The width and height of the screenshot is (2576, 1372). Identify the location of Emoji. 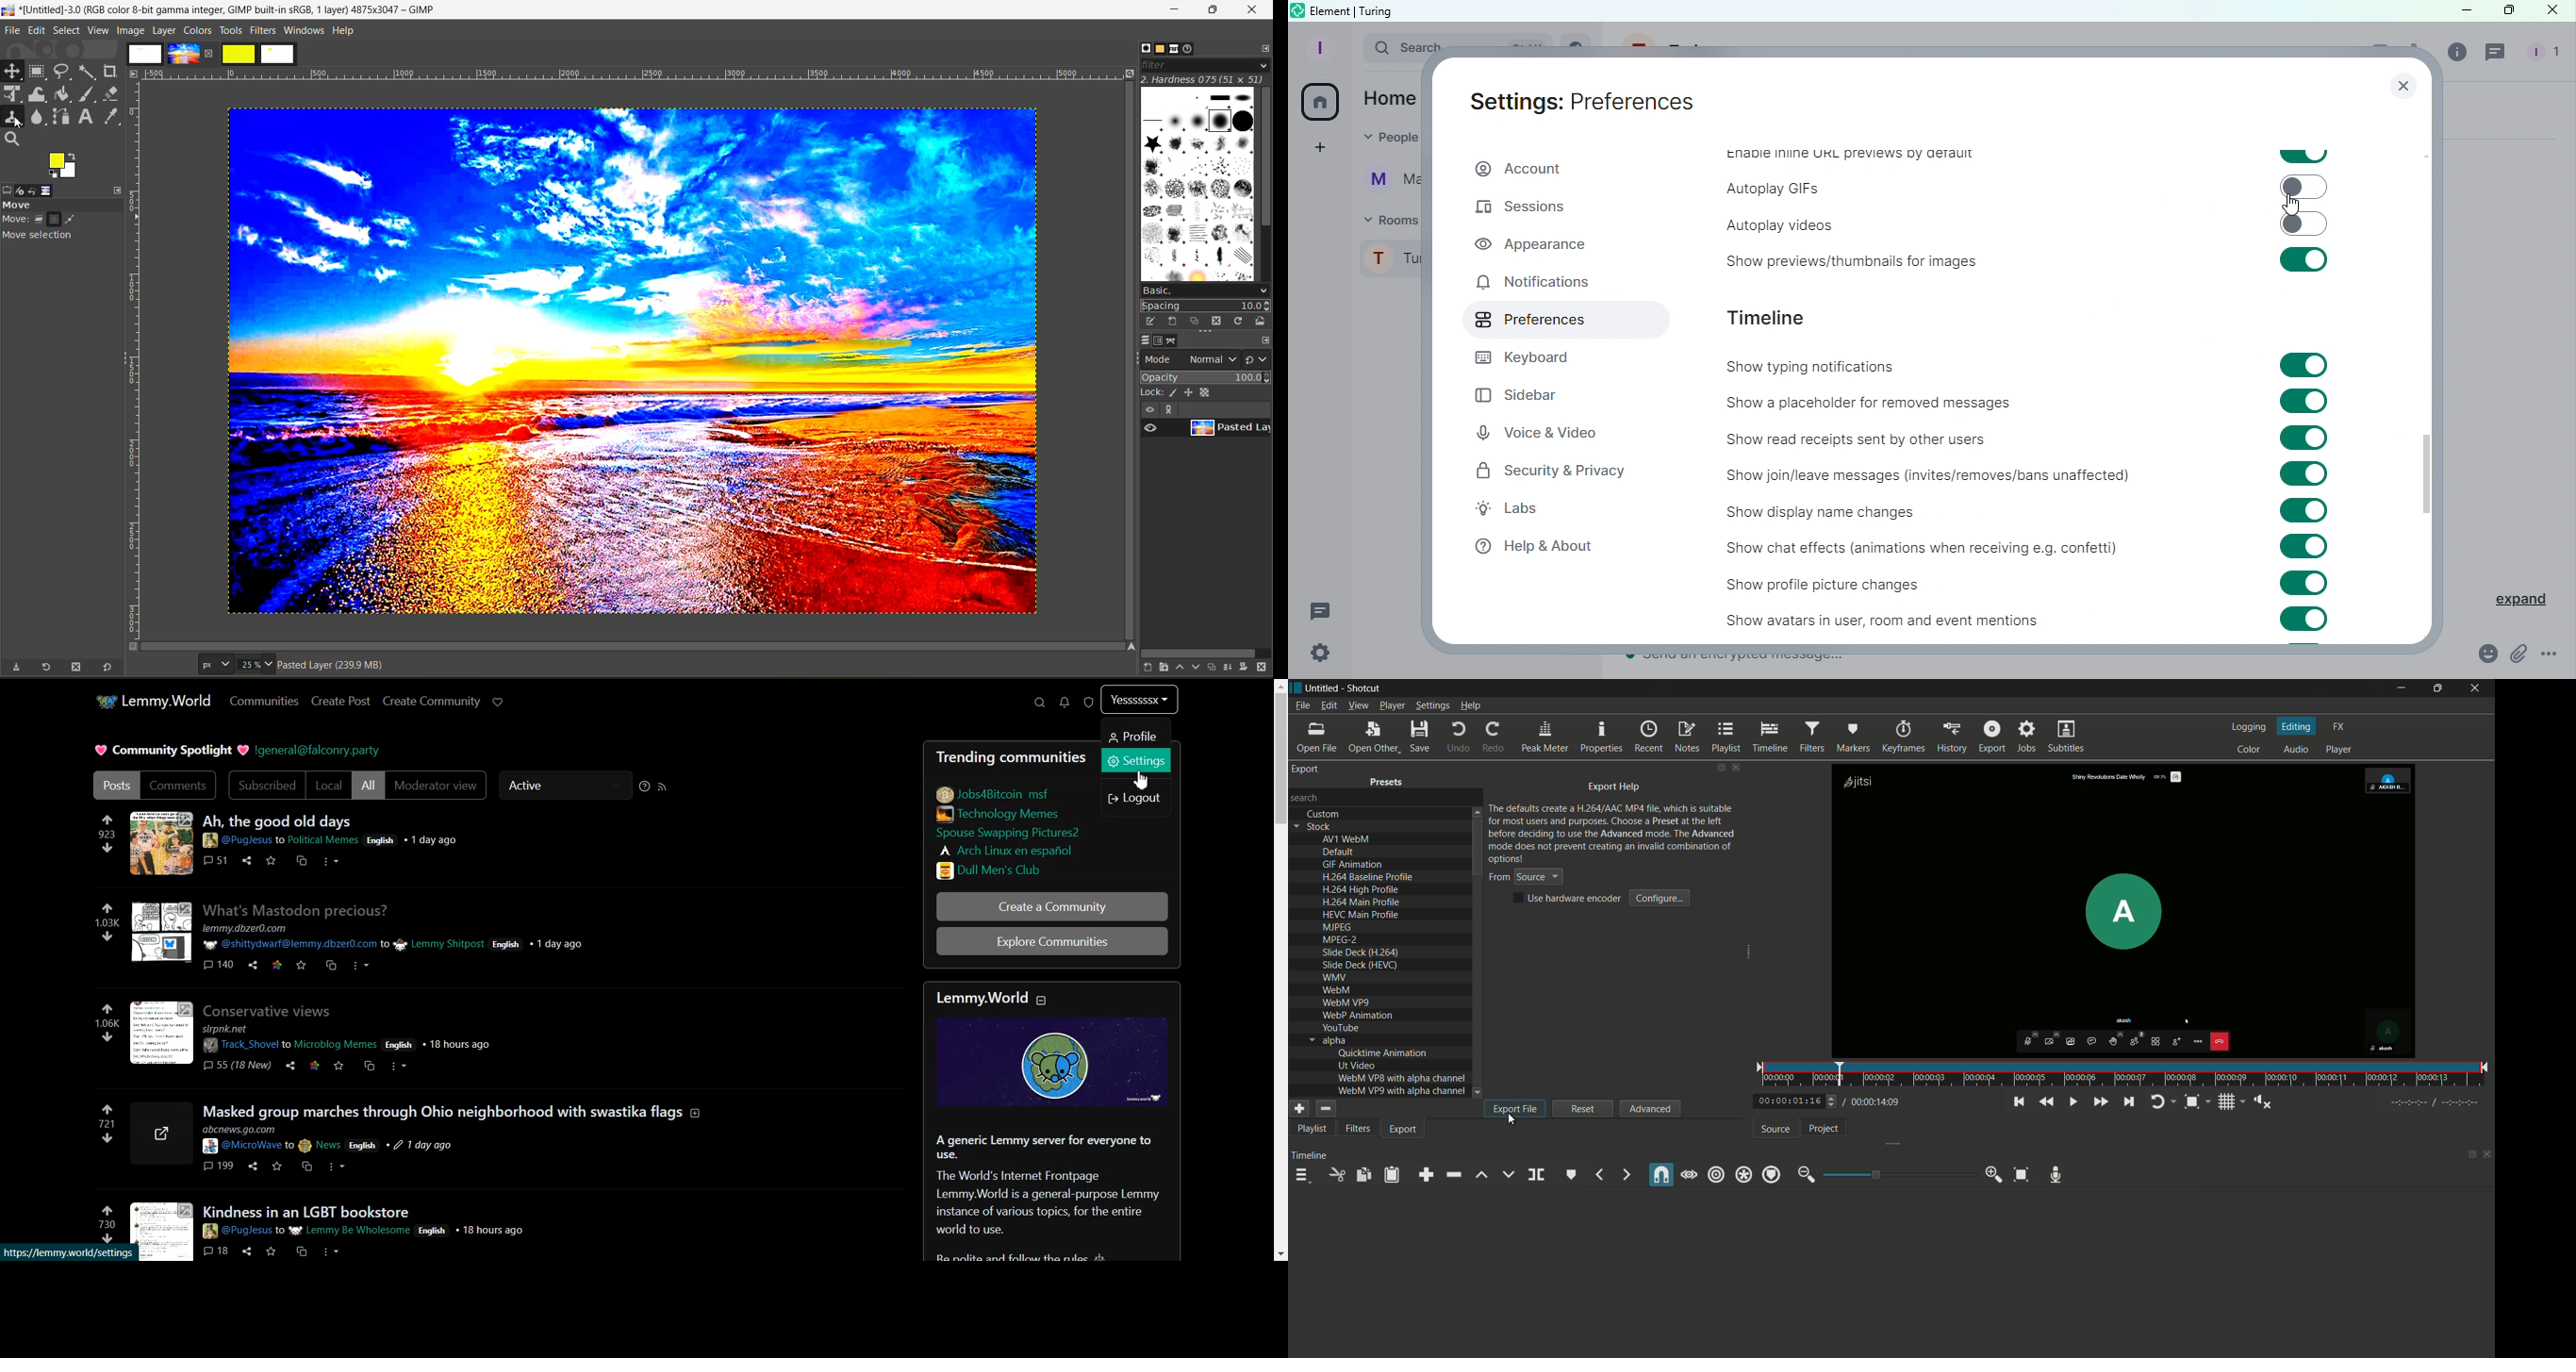
(2481, 654).